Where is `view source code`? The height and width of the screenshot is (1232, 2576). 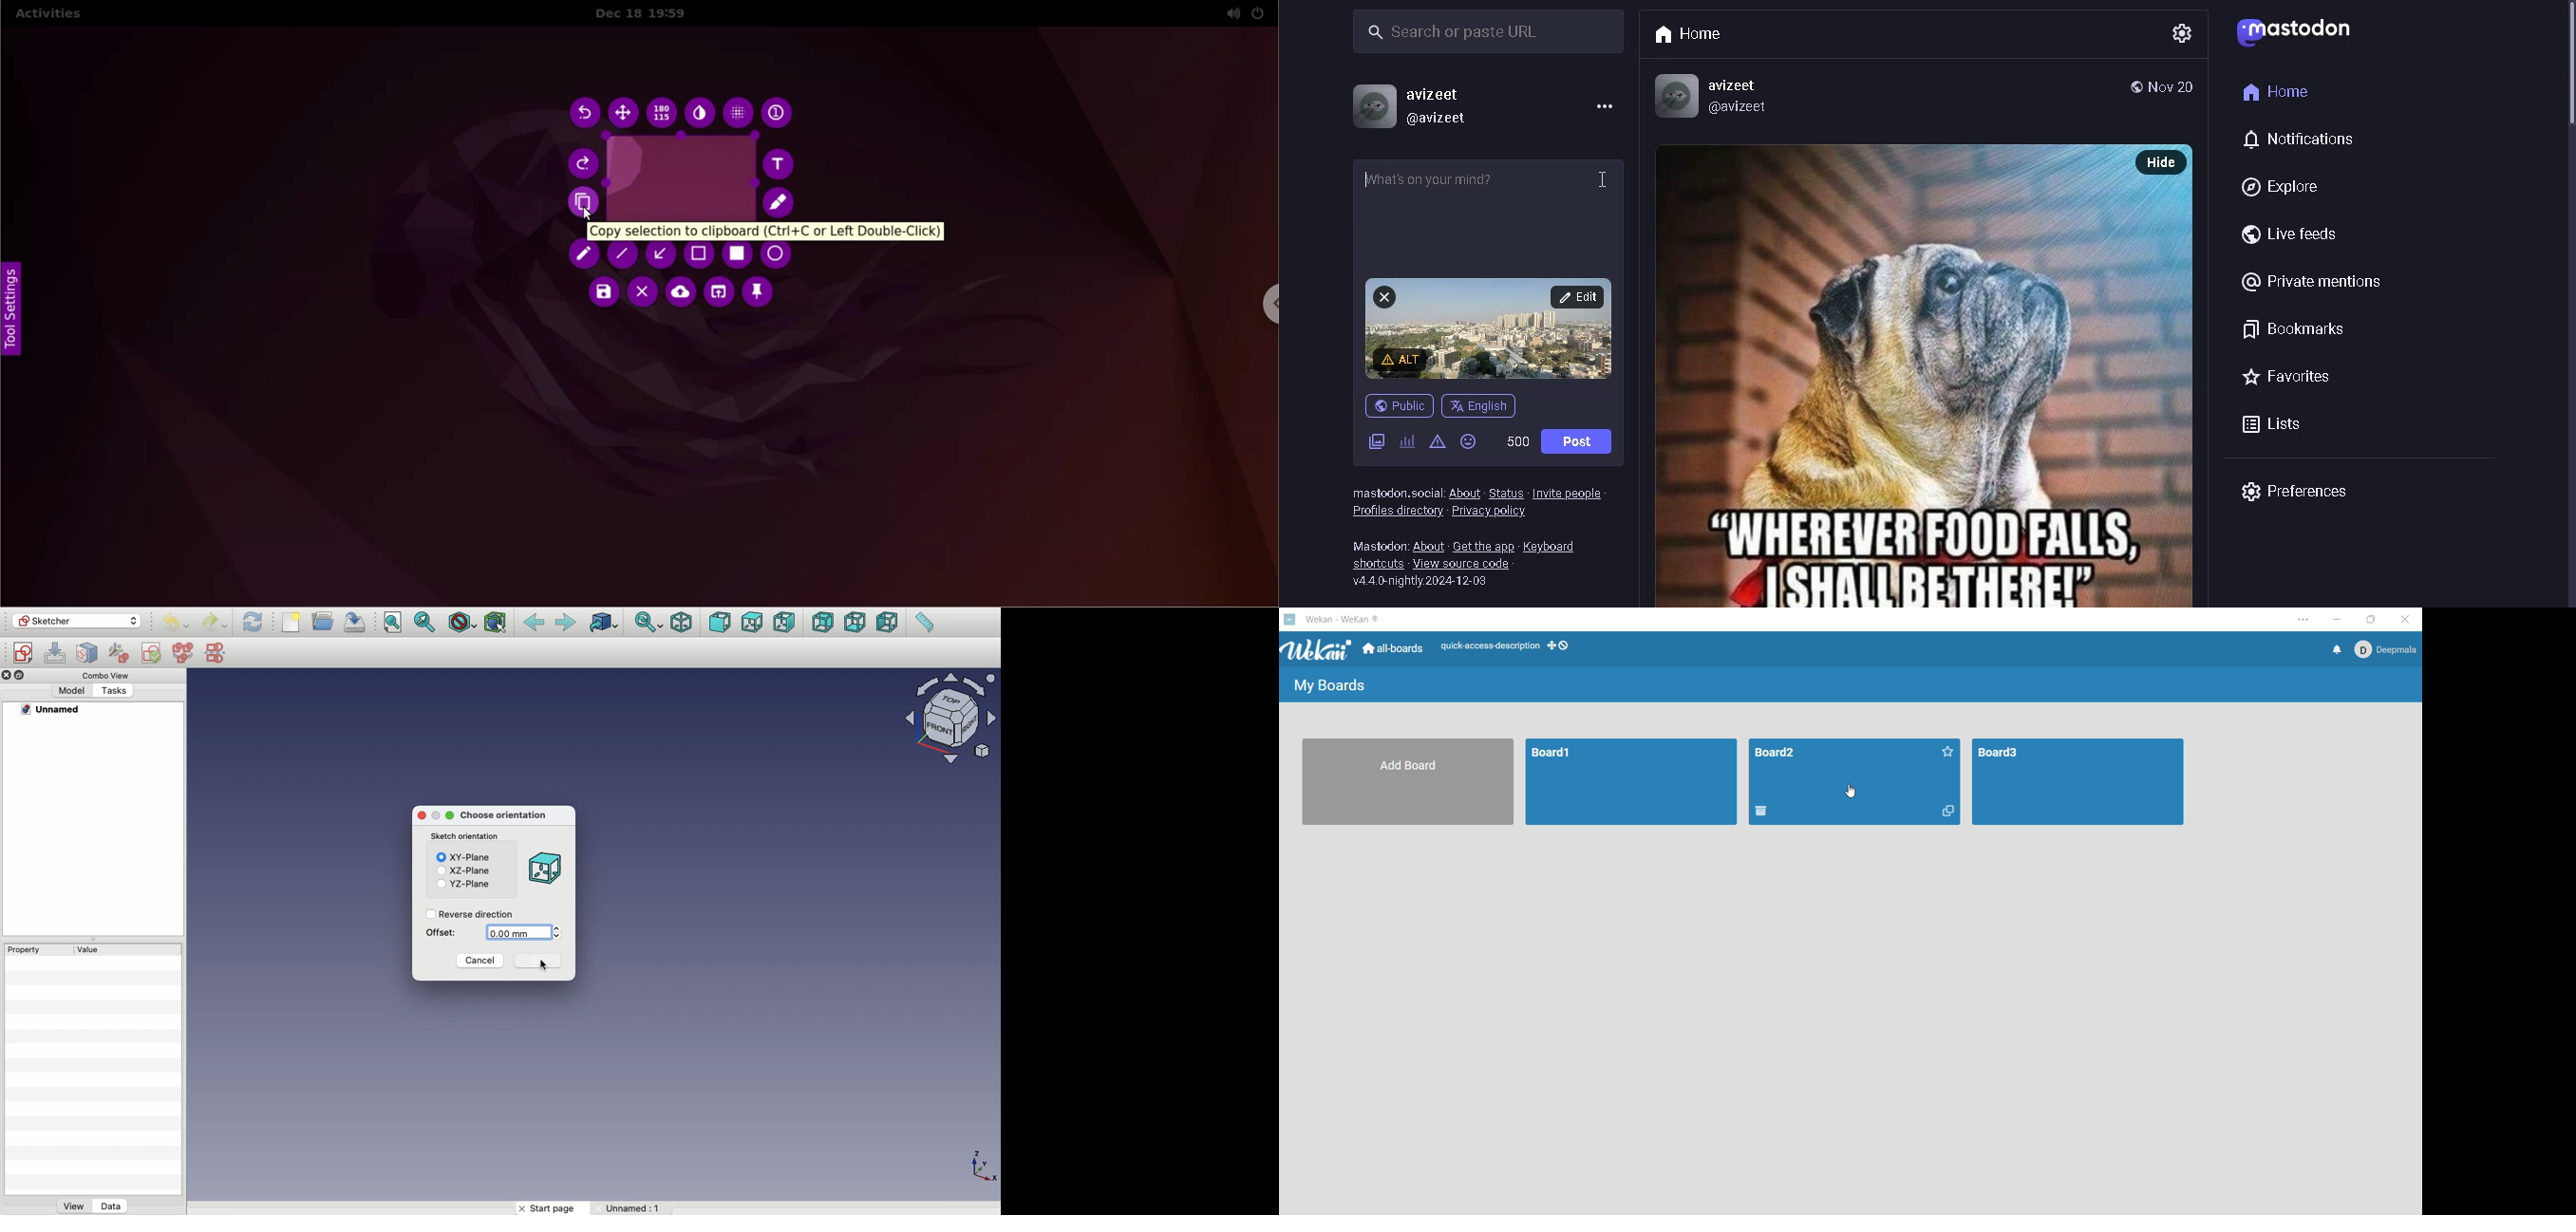 view source code is located at coordinates (1472, 565).